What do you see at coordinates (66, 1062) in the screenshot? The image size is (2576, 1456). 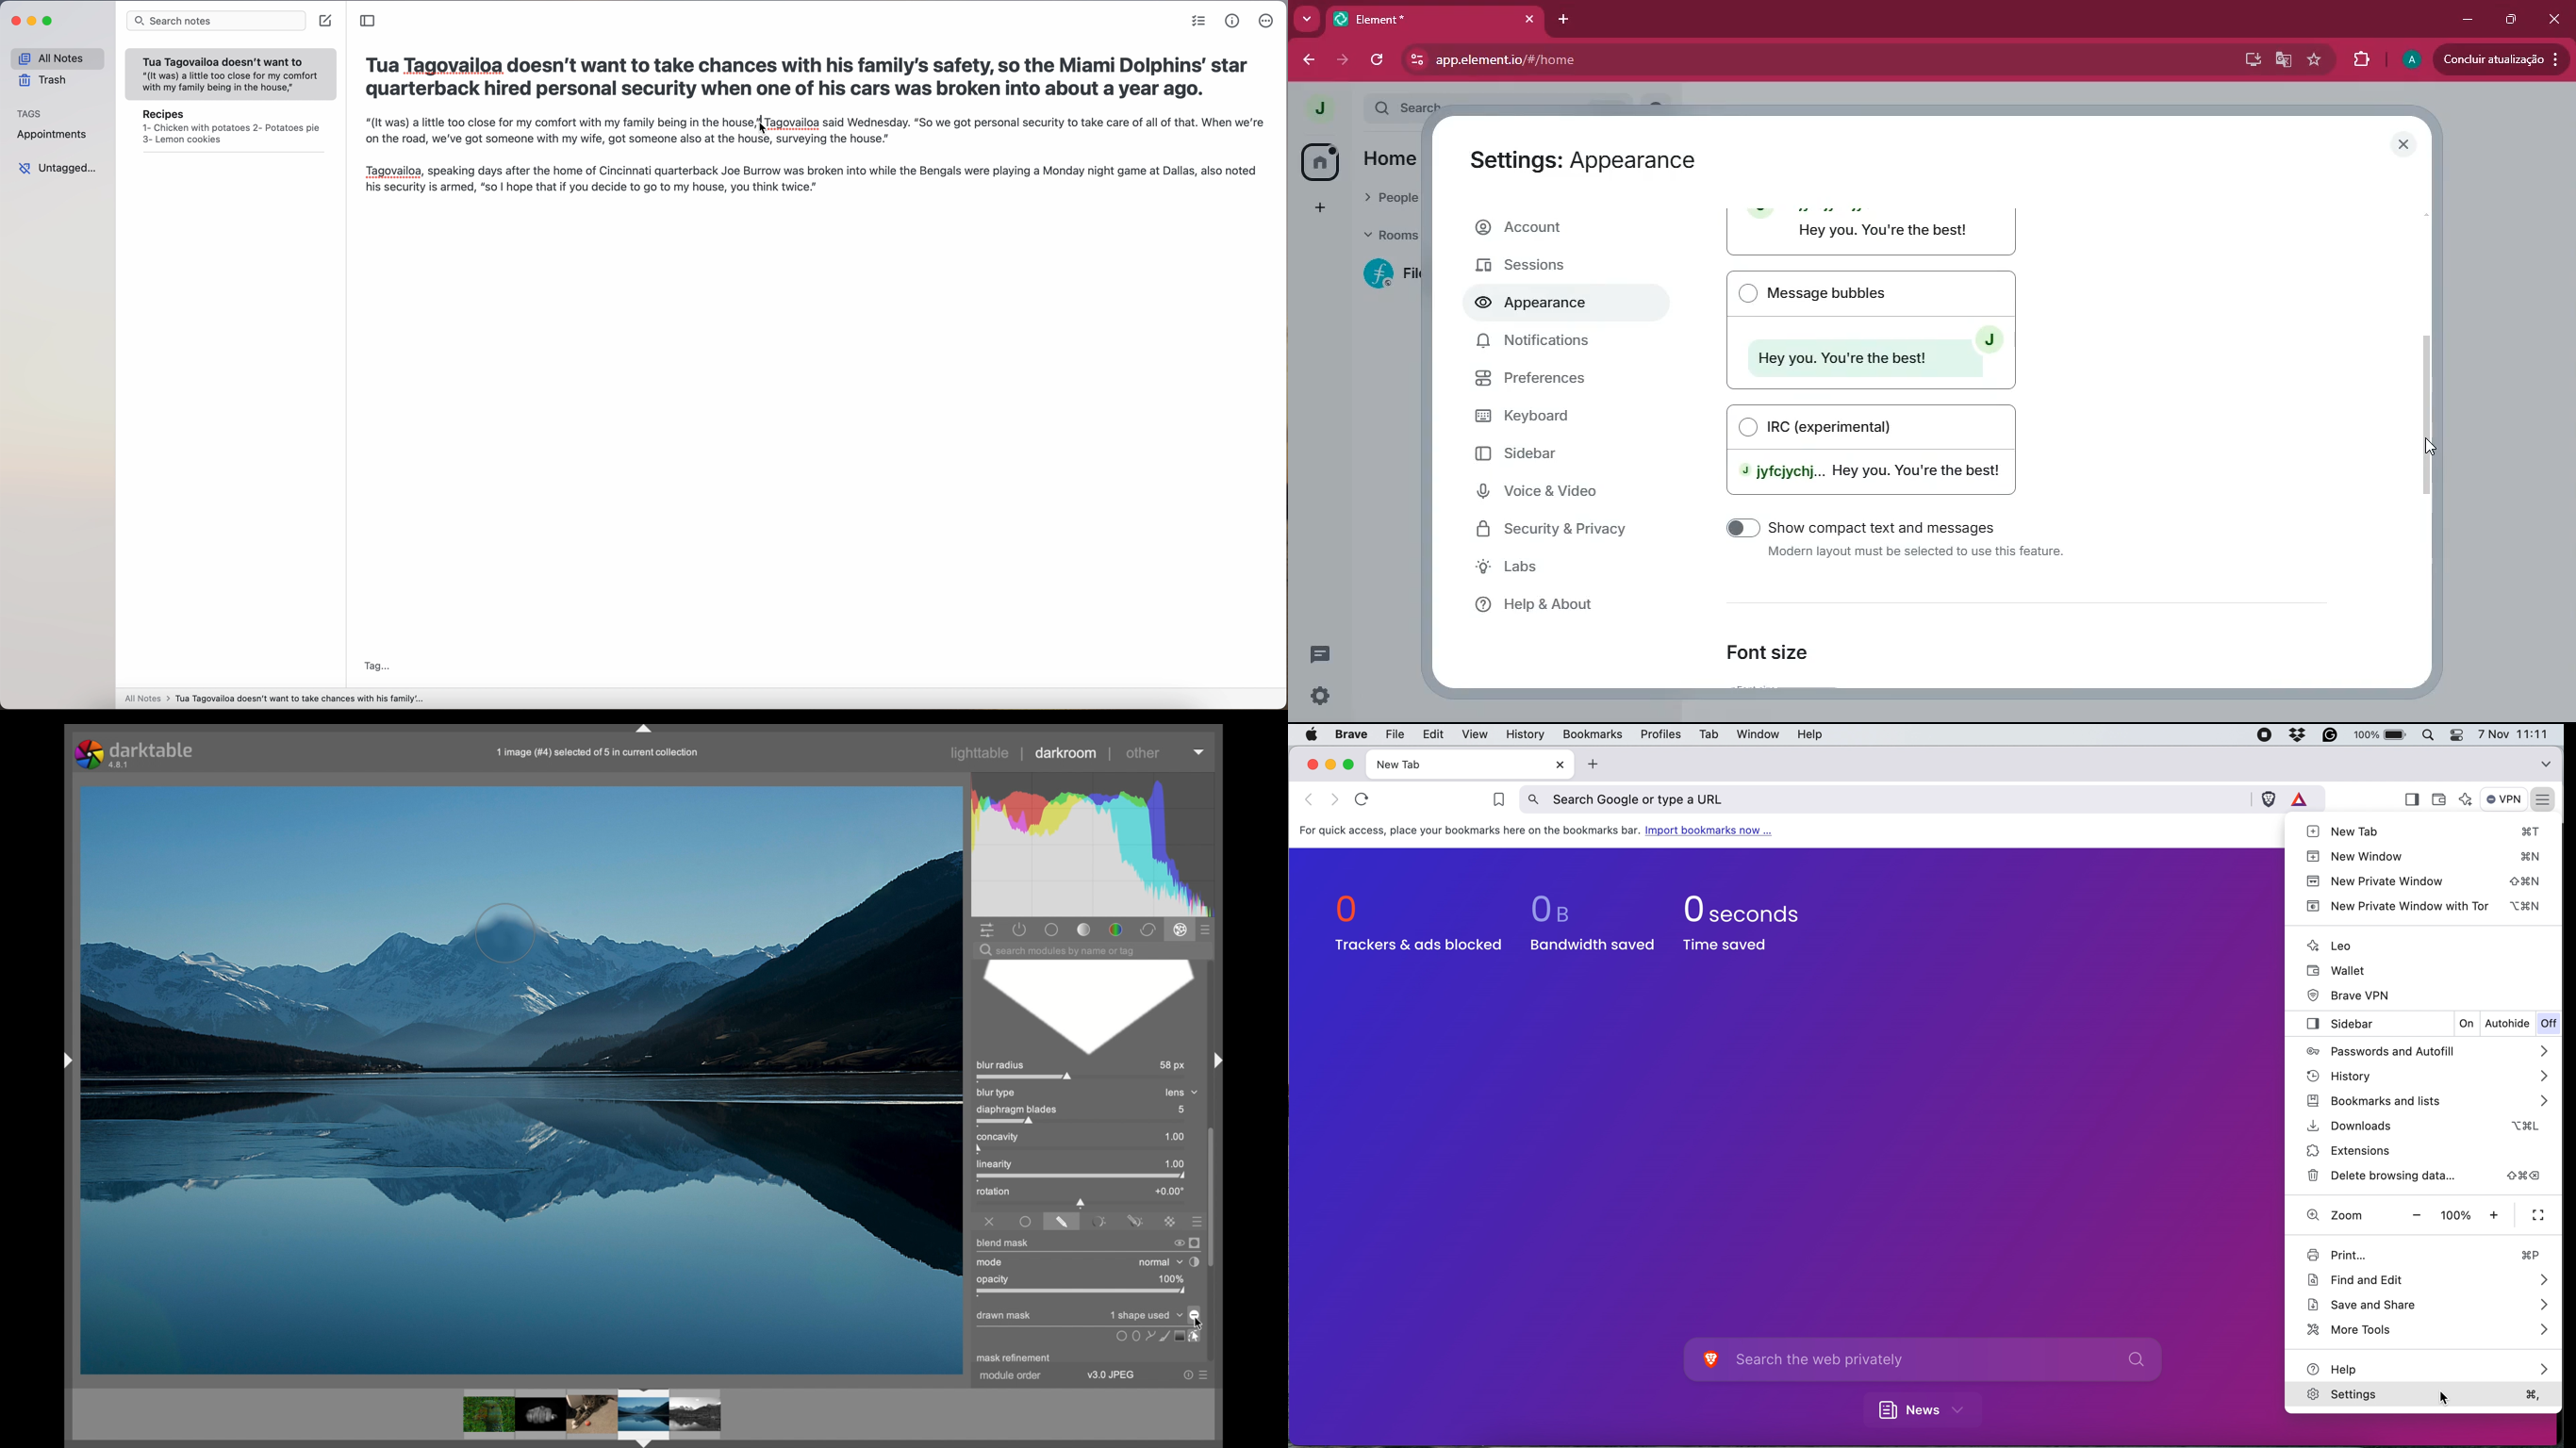 I see `drag handle` at bounding box center [66, 1062].